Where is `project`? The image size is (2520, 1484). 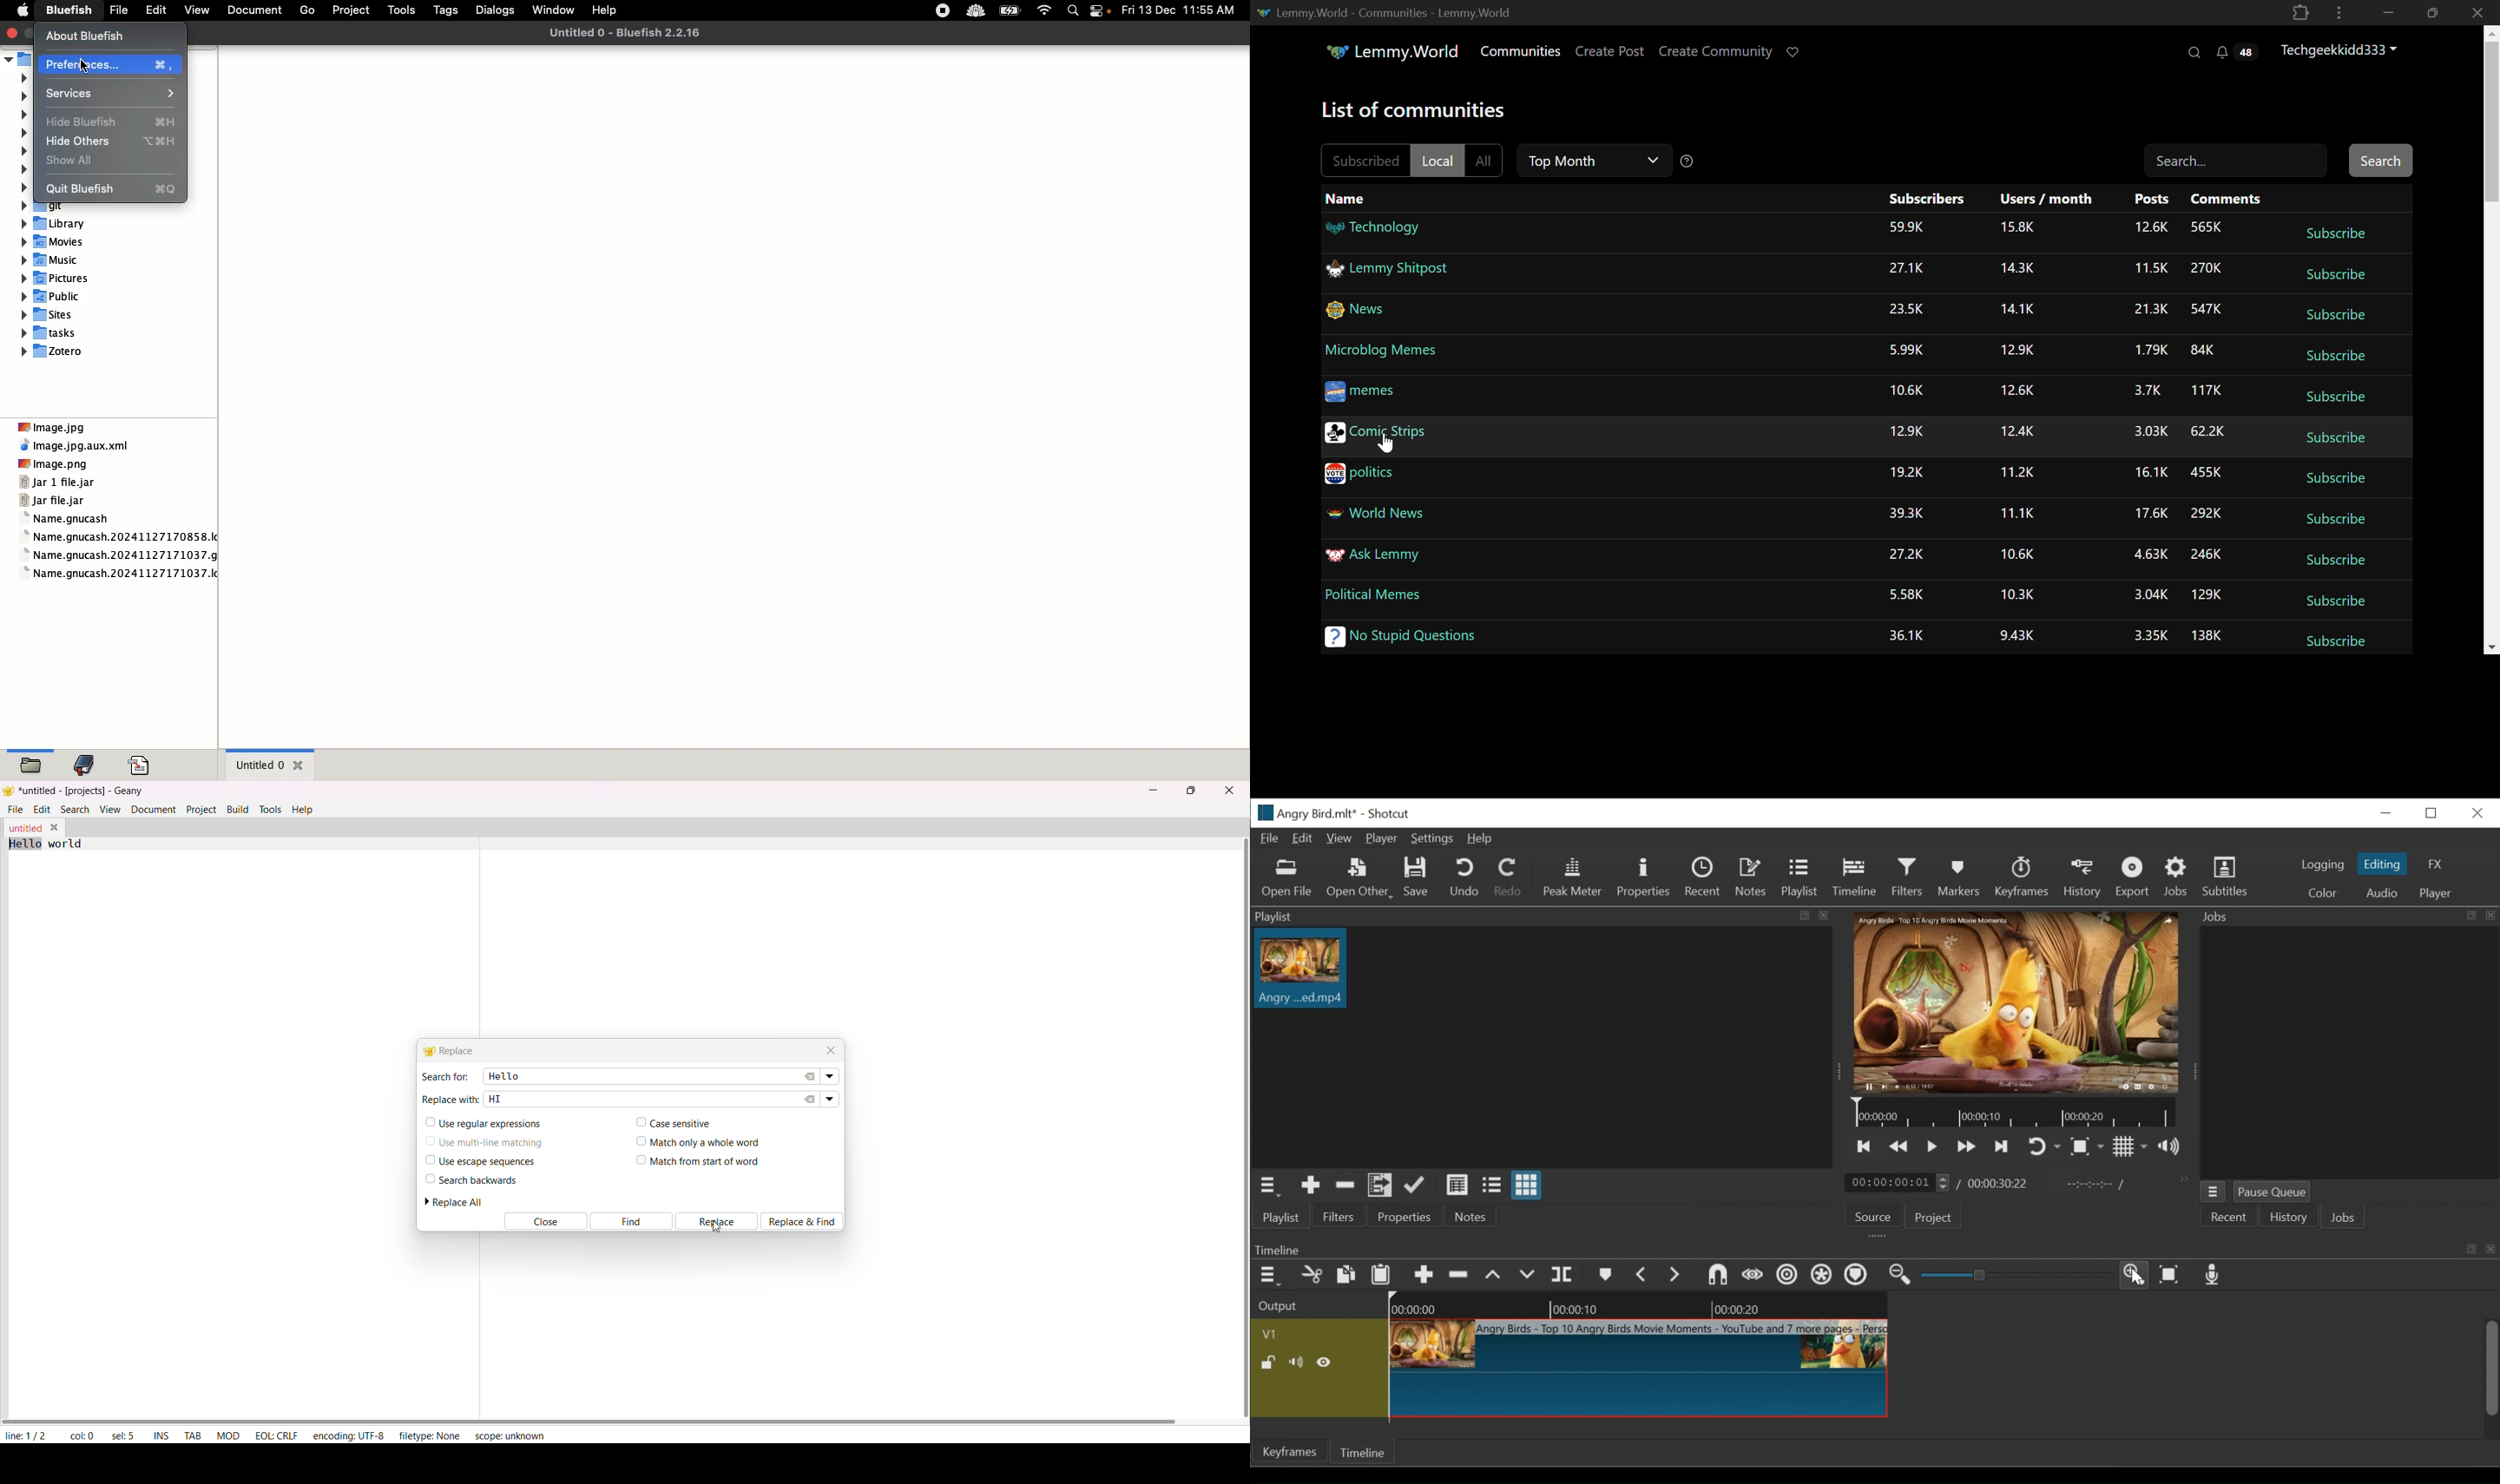 project is located at coordinates (348, 13).